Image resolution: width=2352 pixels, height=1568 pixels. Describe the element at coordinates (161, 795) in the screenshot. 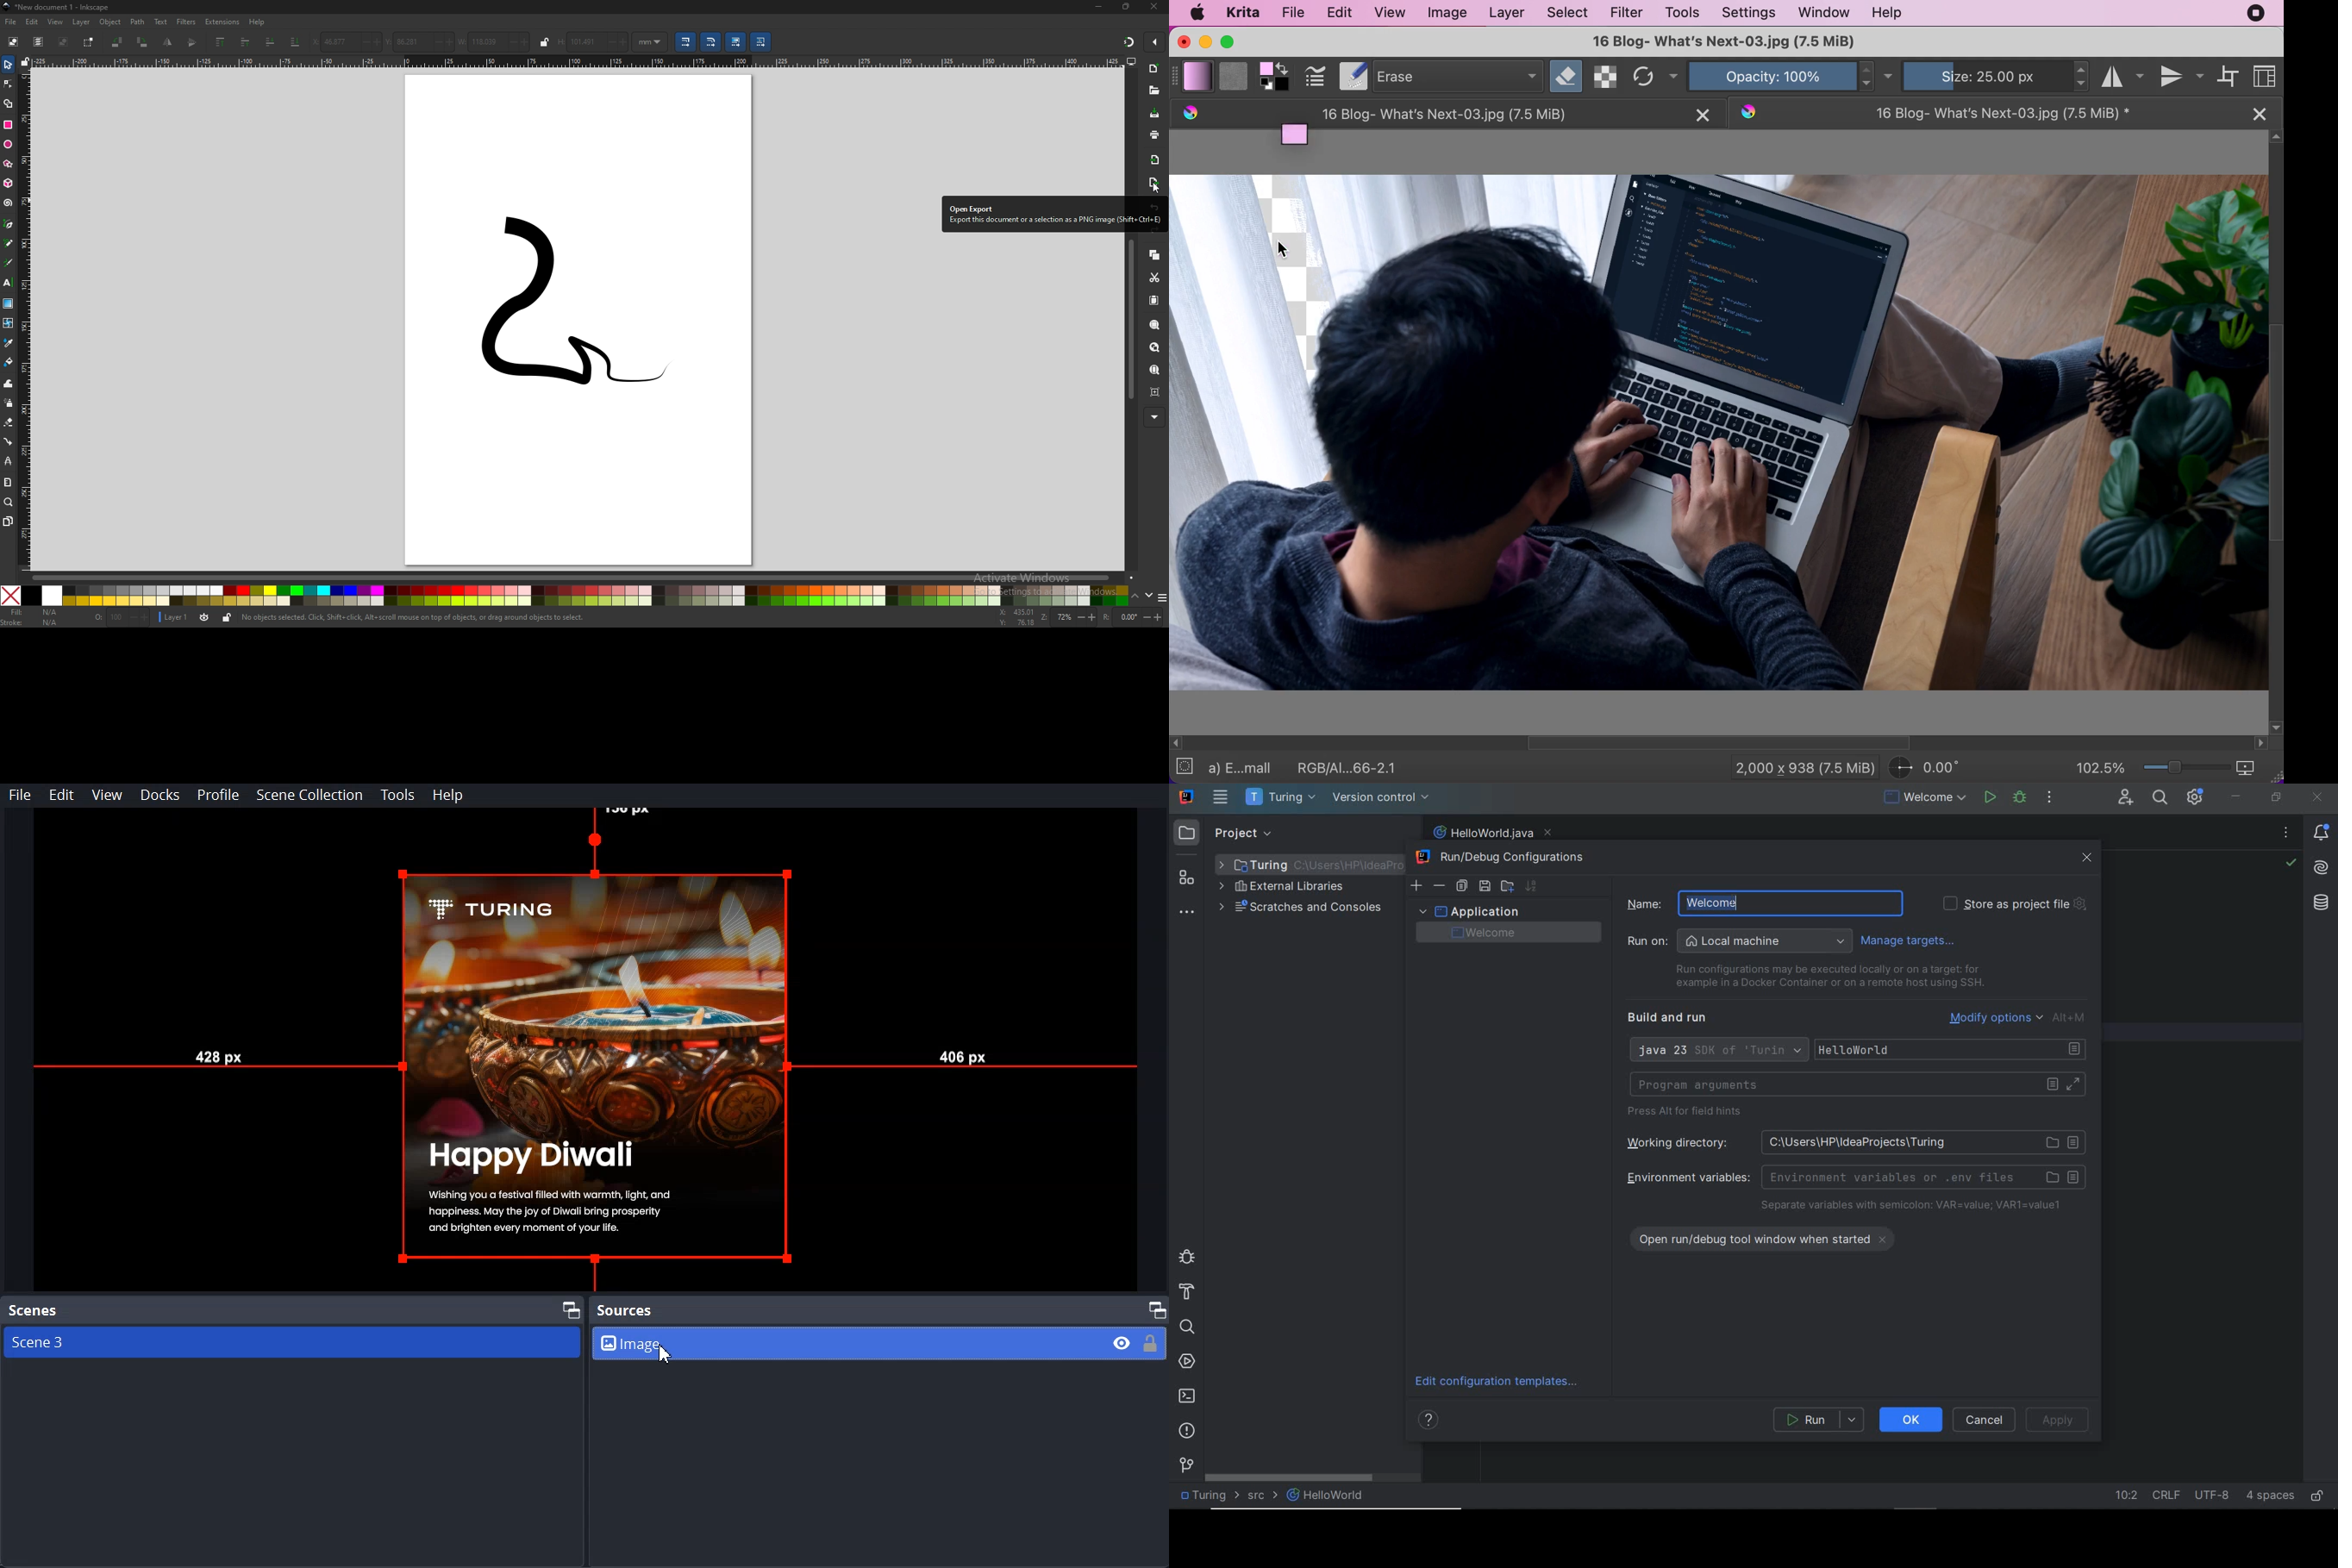

I see `Docks` at that location.